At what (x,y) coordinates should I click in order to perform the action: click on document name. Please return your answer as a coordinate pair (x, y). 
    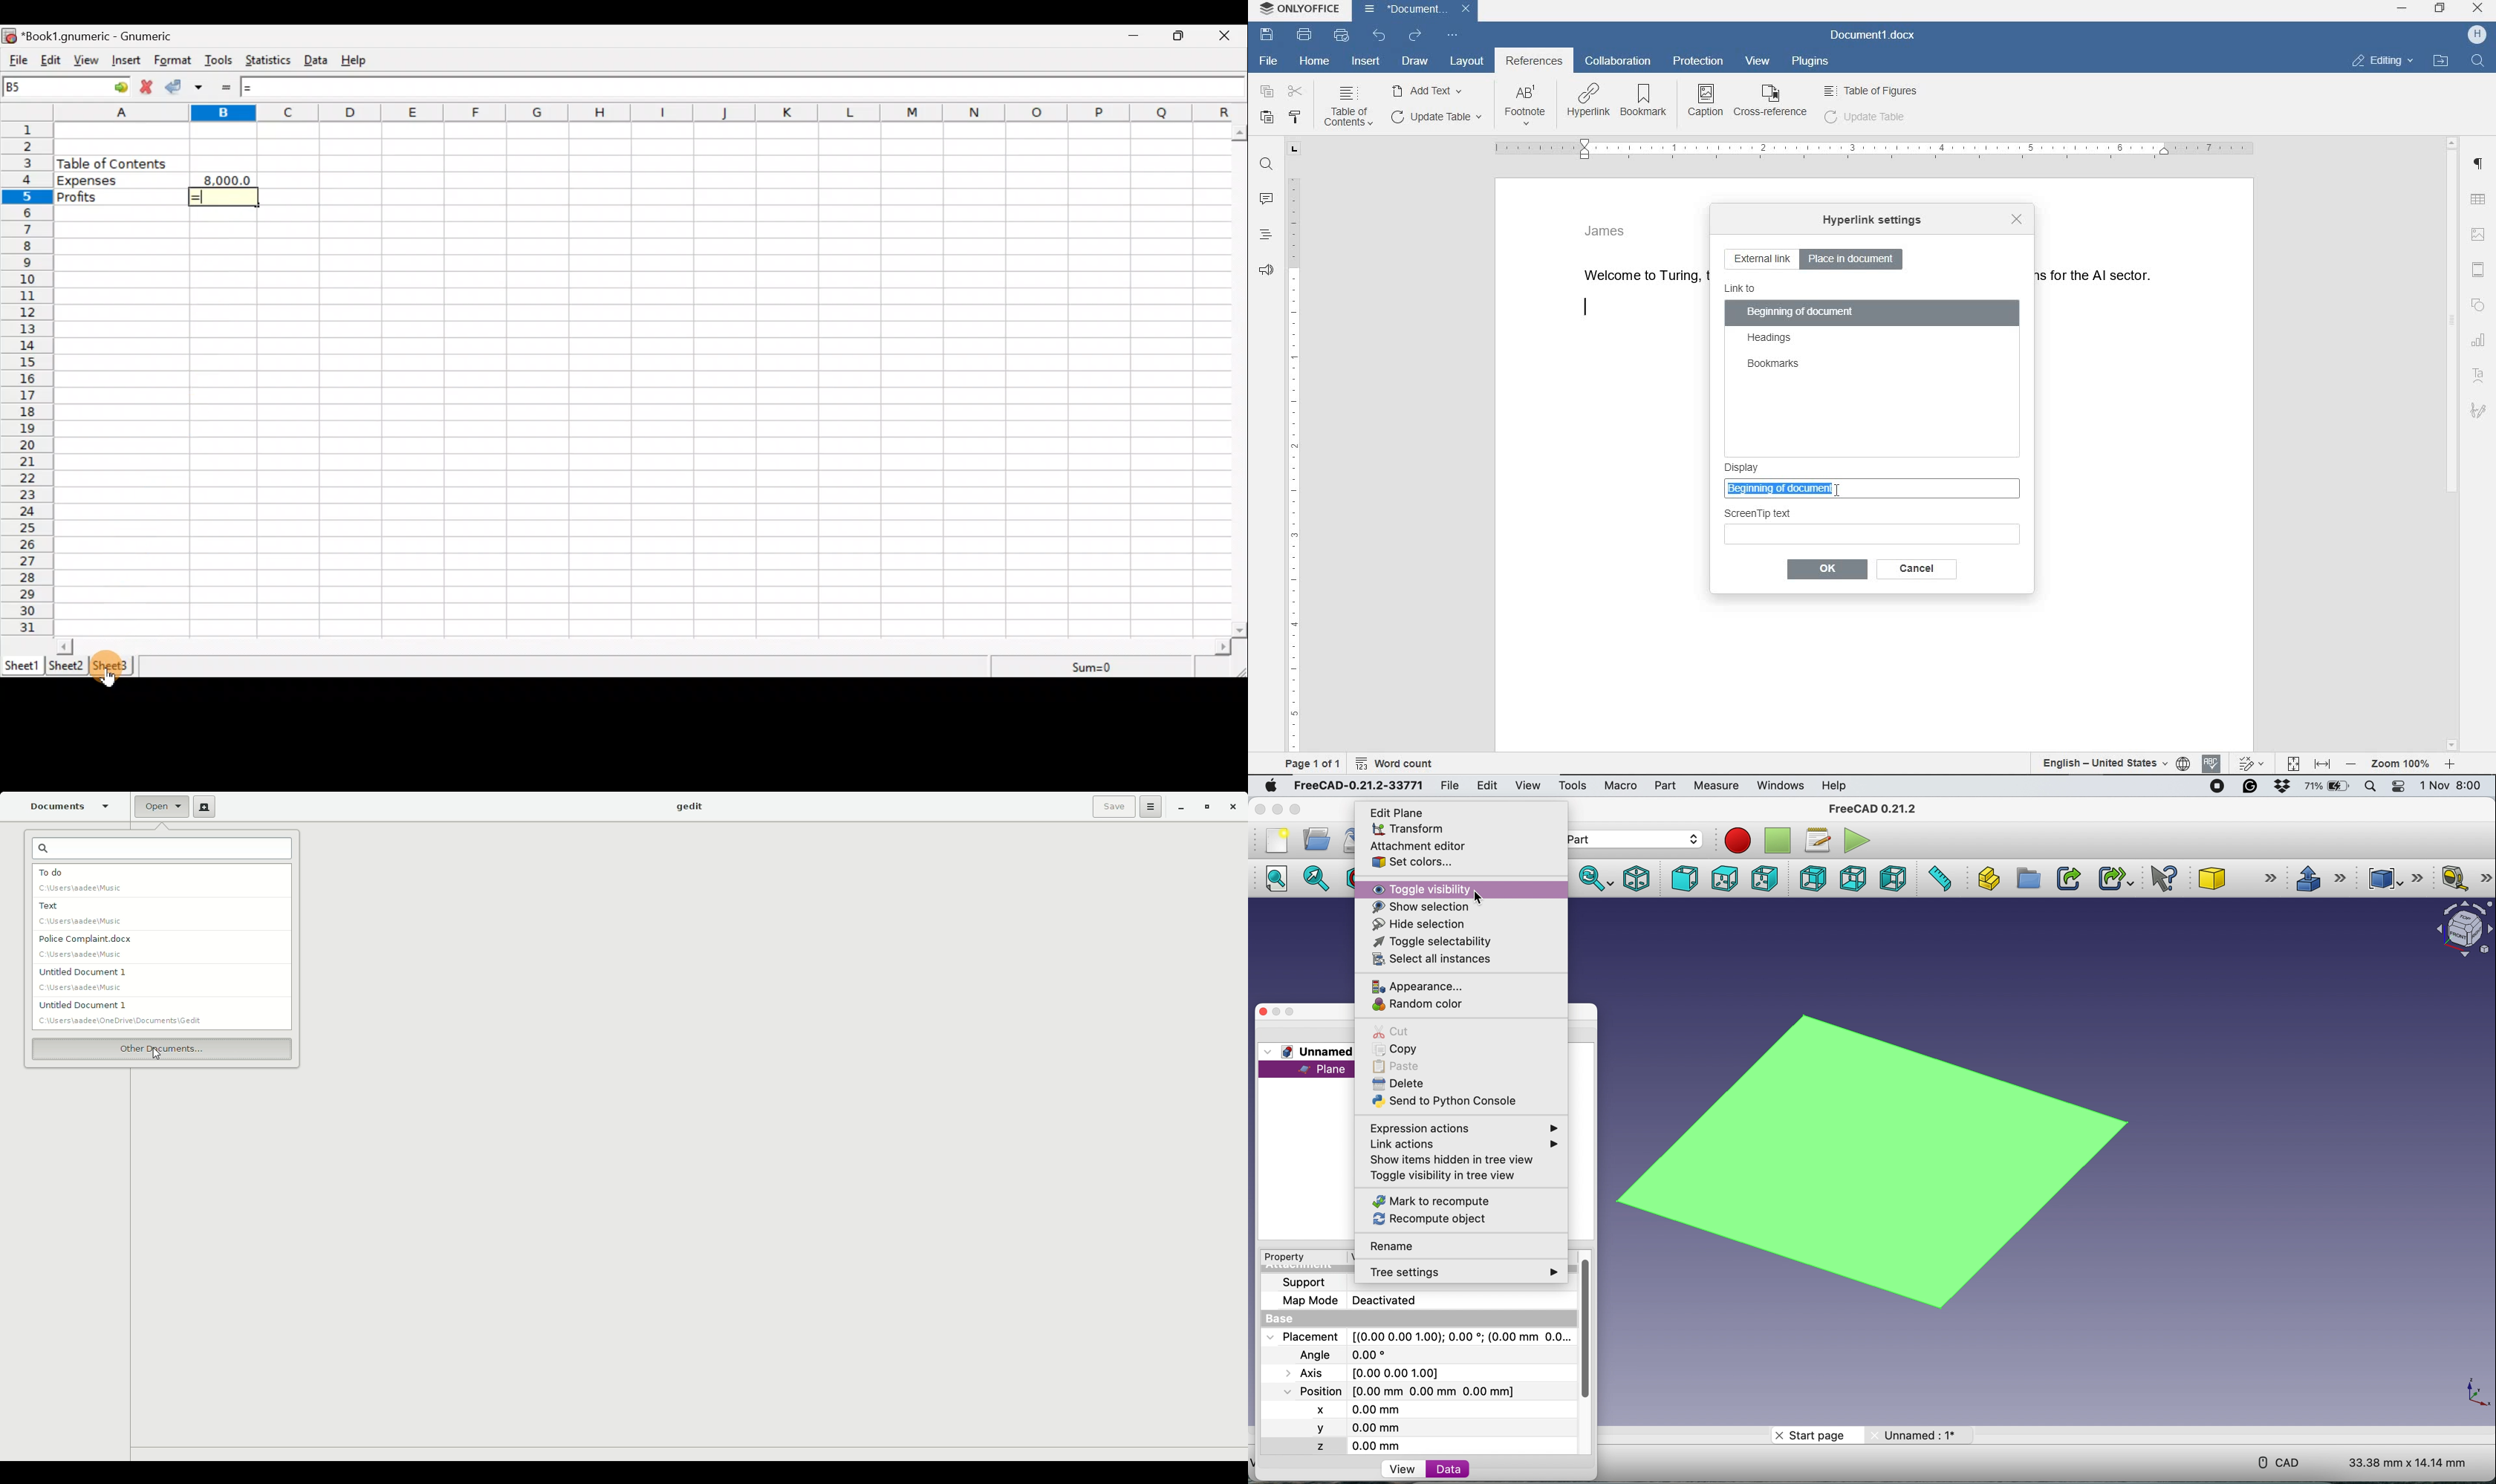
    Looking at the image, I should click on (1873, 35).